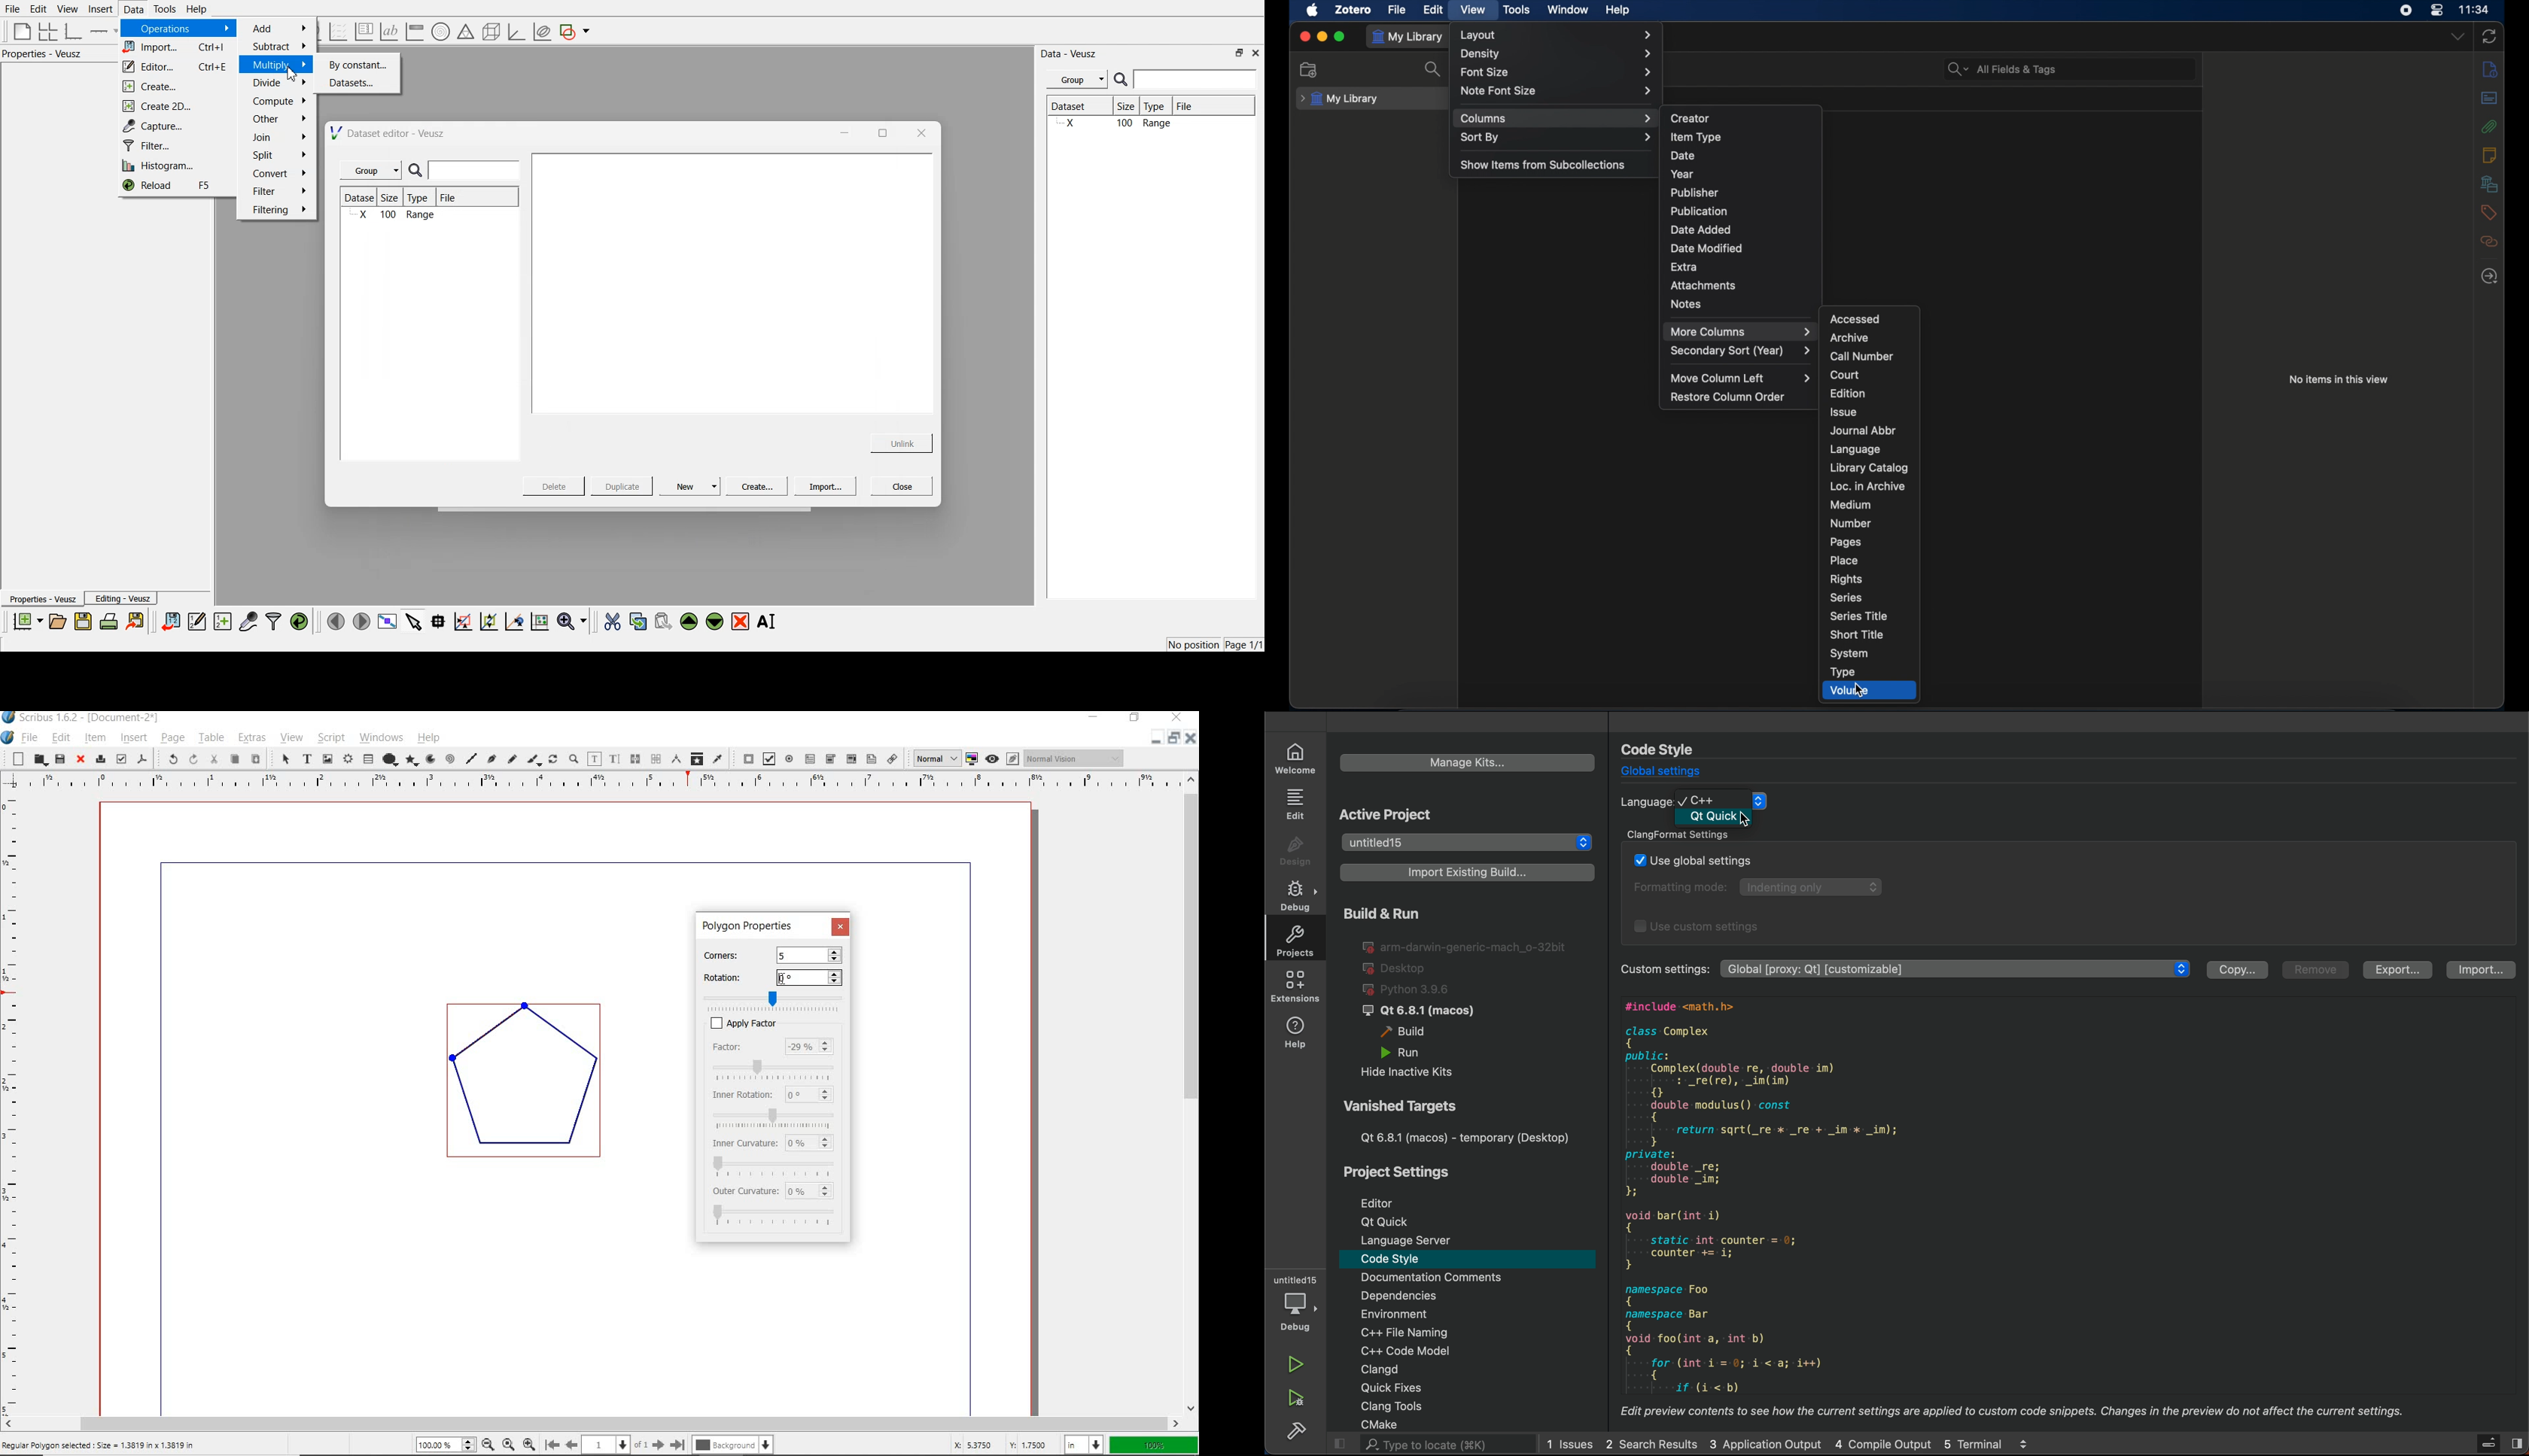 The image size is (2548, 1456). Describe the element at coordinates (812, 1191) in the screenshot. I see `outer curvature input` at that location.